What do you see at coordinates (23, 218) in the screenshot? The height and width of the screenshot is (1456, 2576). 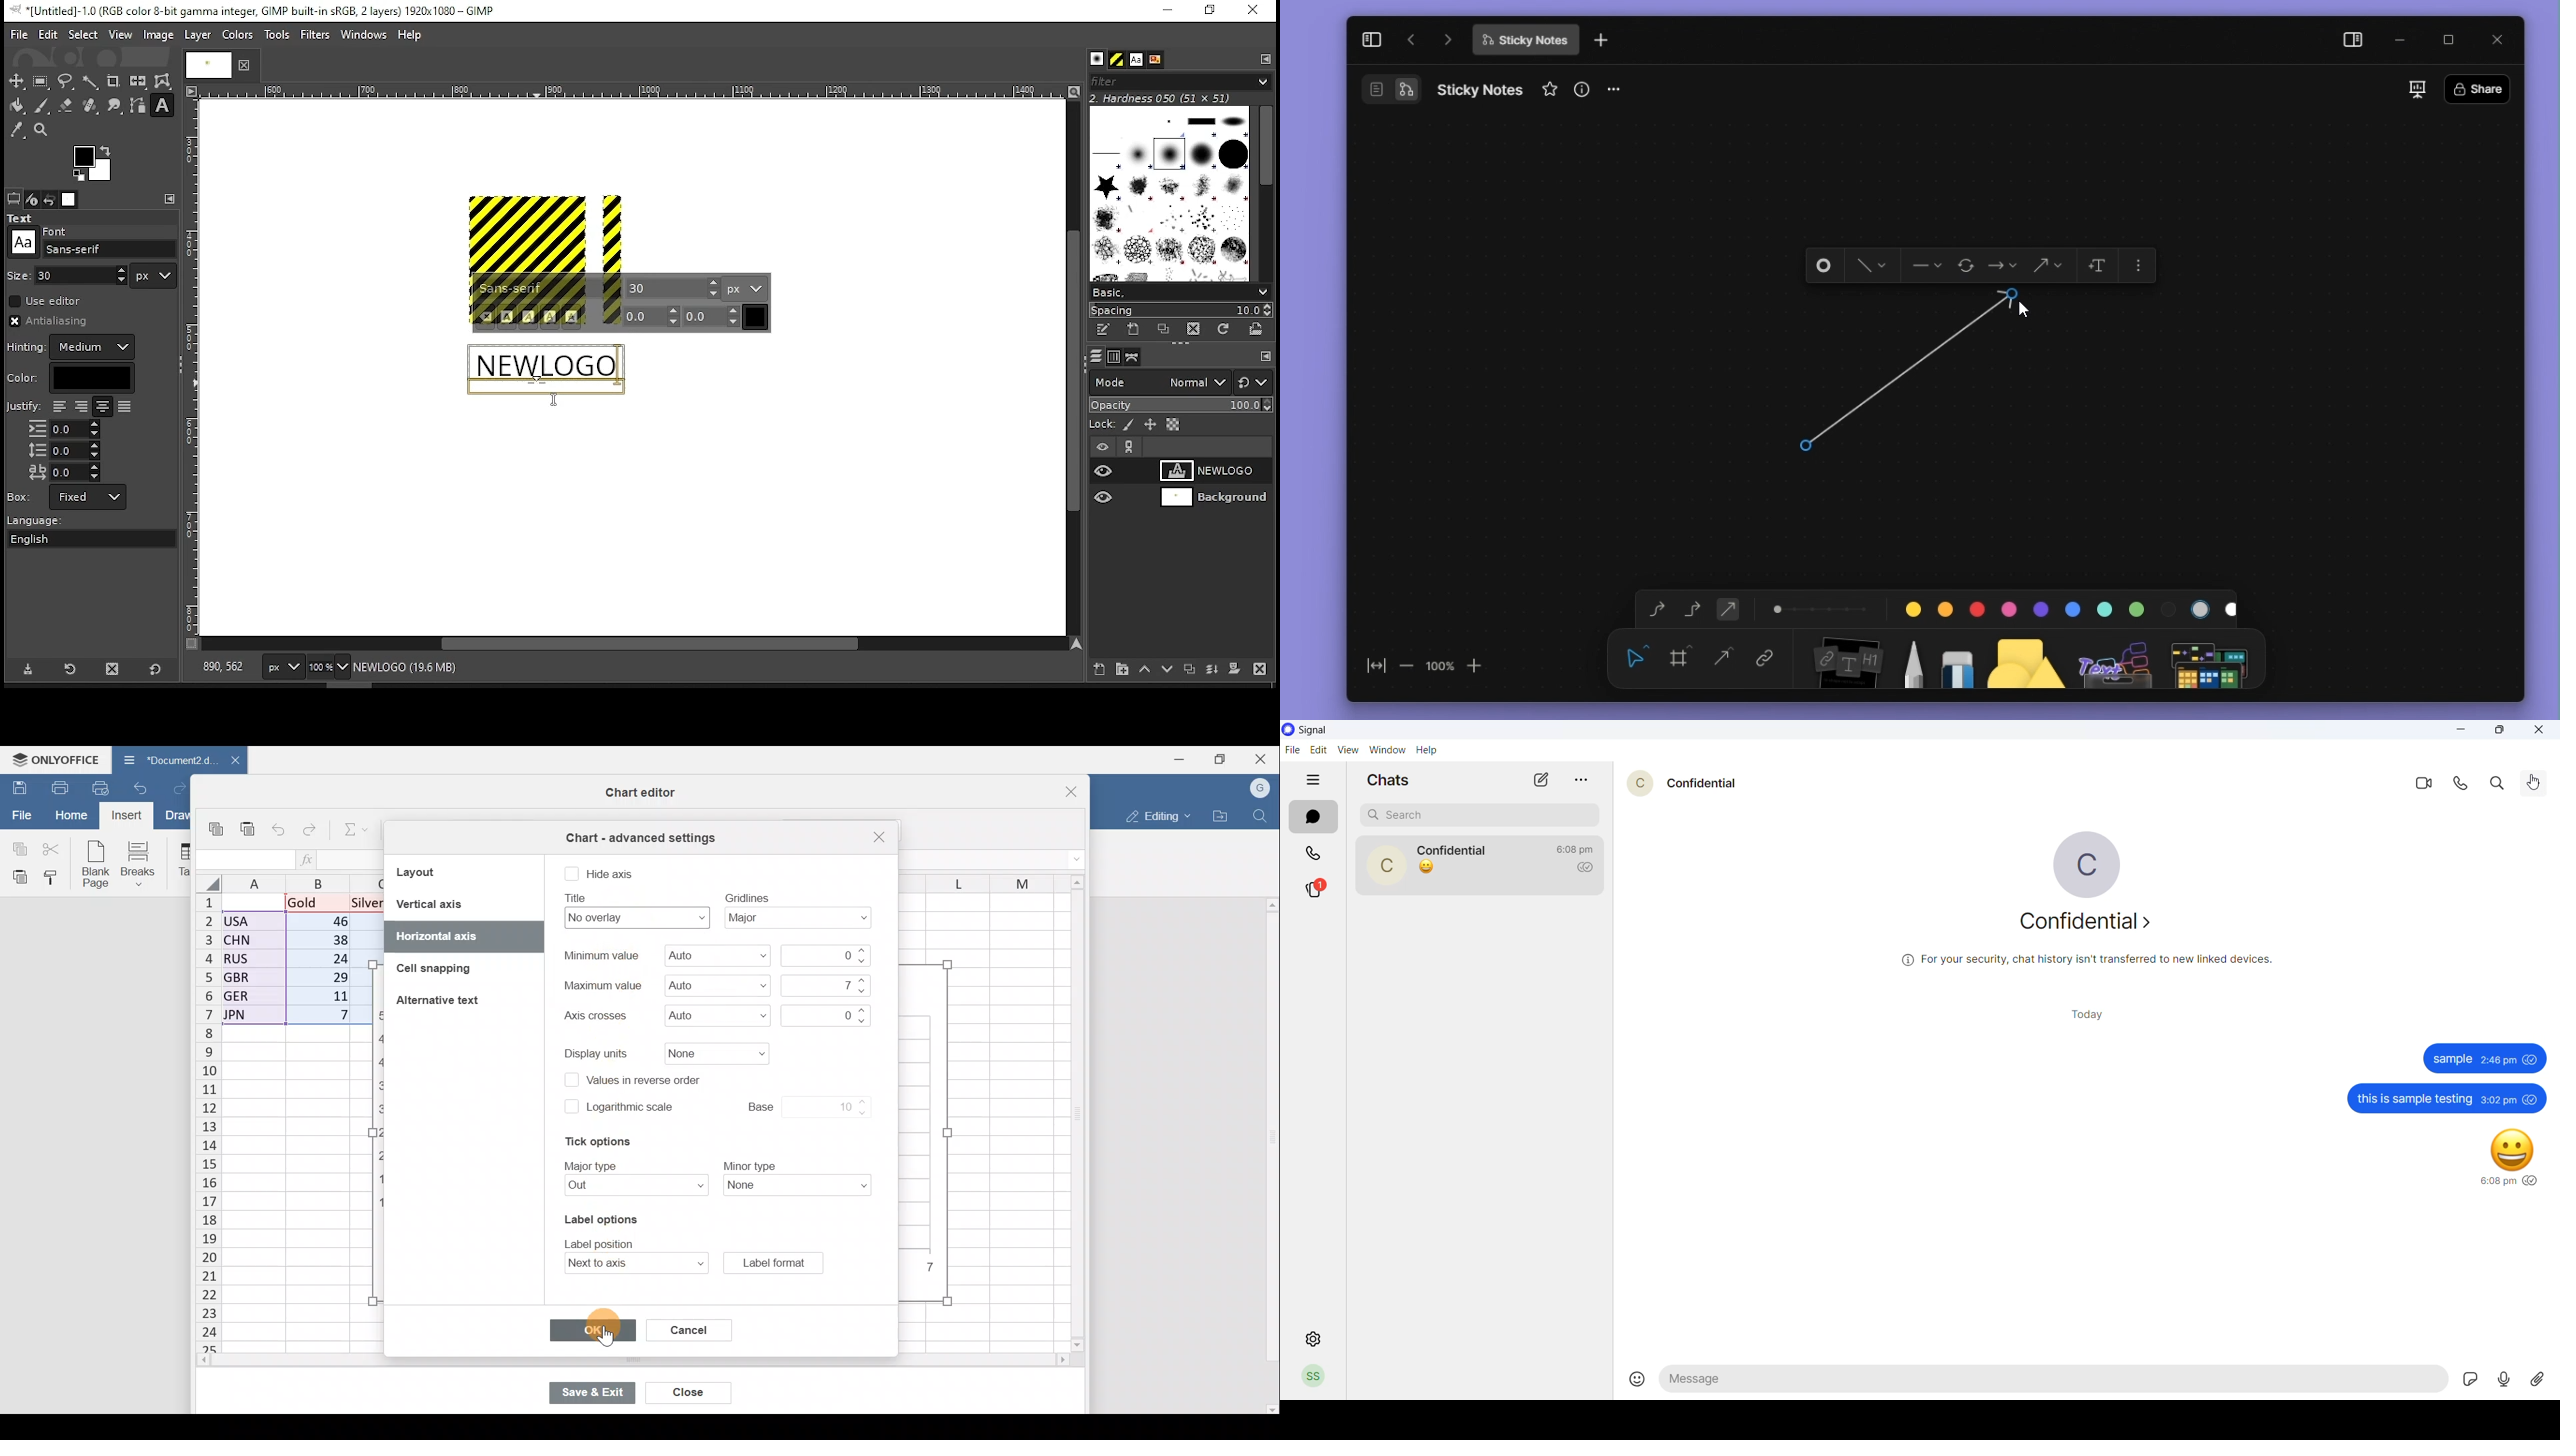 I see `text` at bounding box center [23, 218].